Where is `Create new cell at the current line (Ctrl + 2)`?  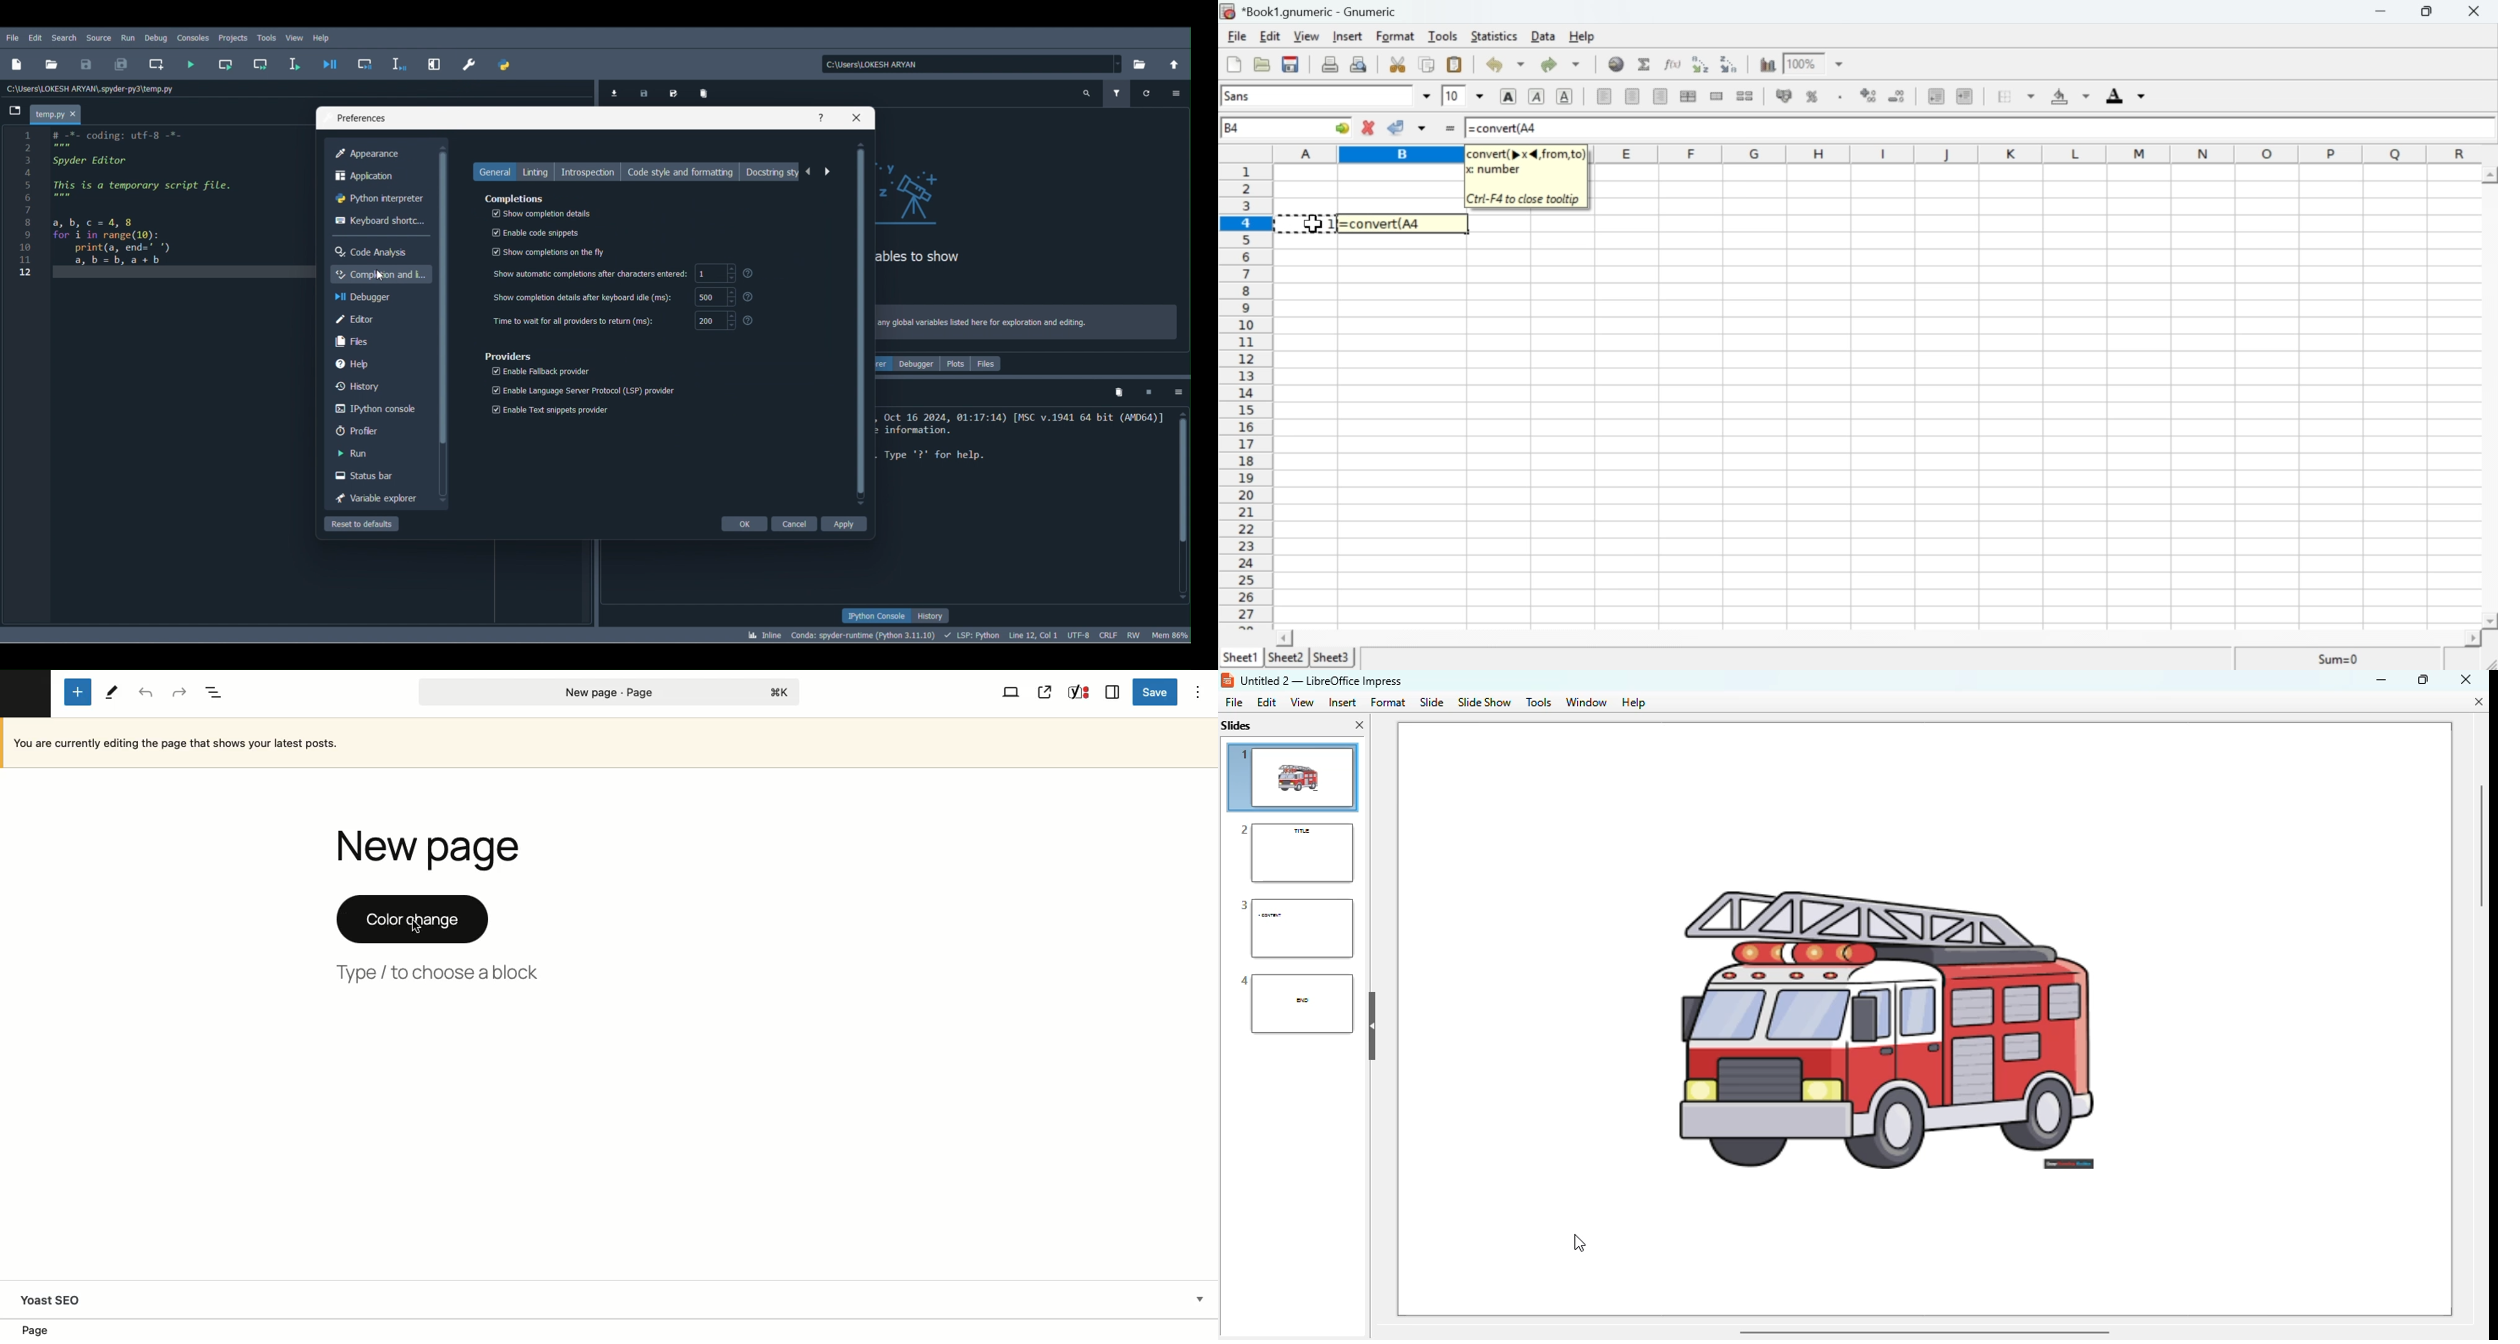 Create new cell at the current line (Ctrl + 2) is located at coordinates (156, 64).